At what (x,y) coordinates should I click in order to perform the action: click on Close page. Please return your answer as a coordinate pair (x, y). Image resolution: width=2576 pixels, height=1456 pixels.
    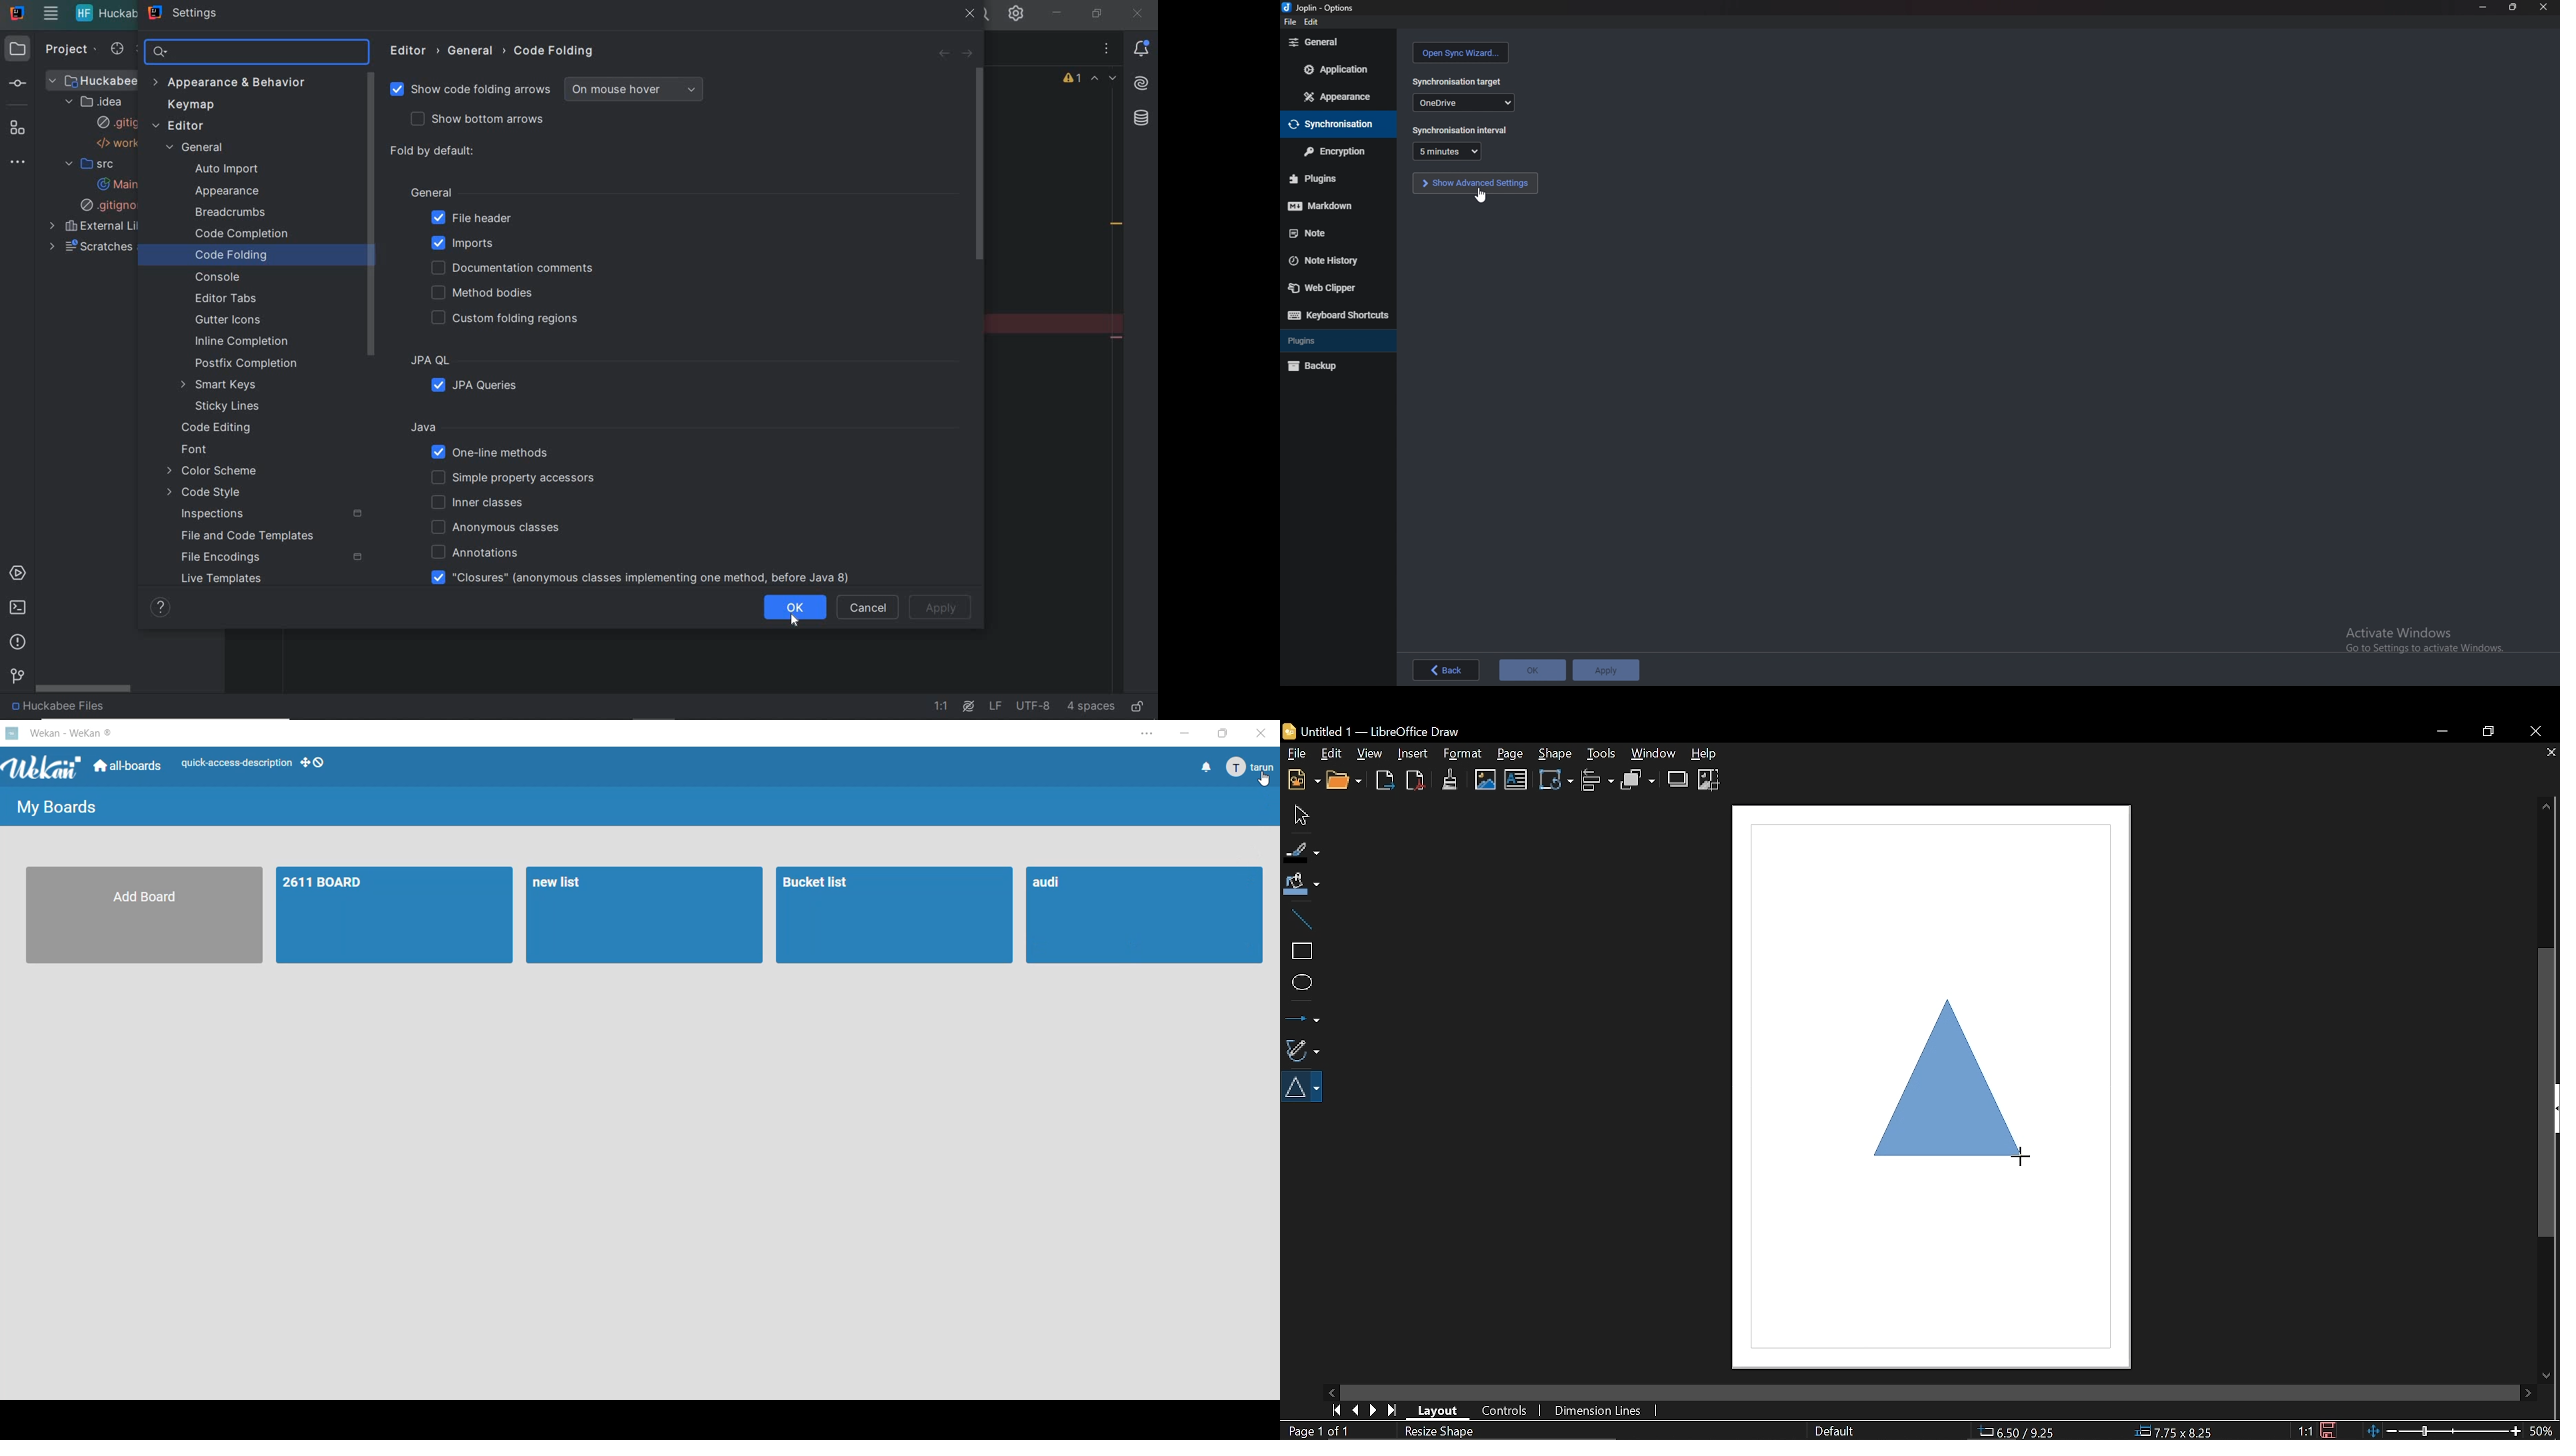
    Looking at the image, I should click on (2548, 753).